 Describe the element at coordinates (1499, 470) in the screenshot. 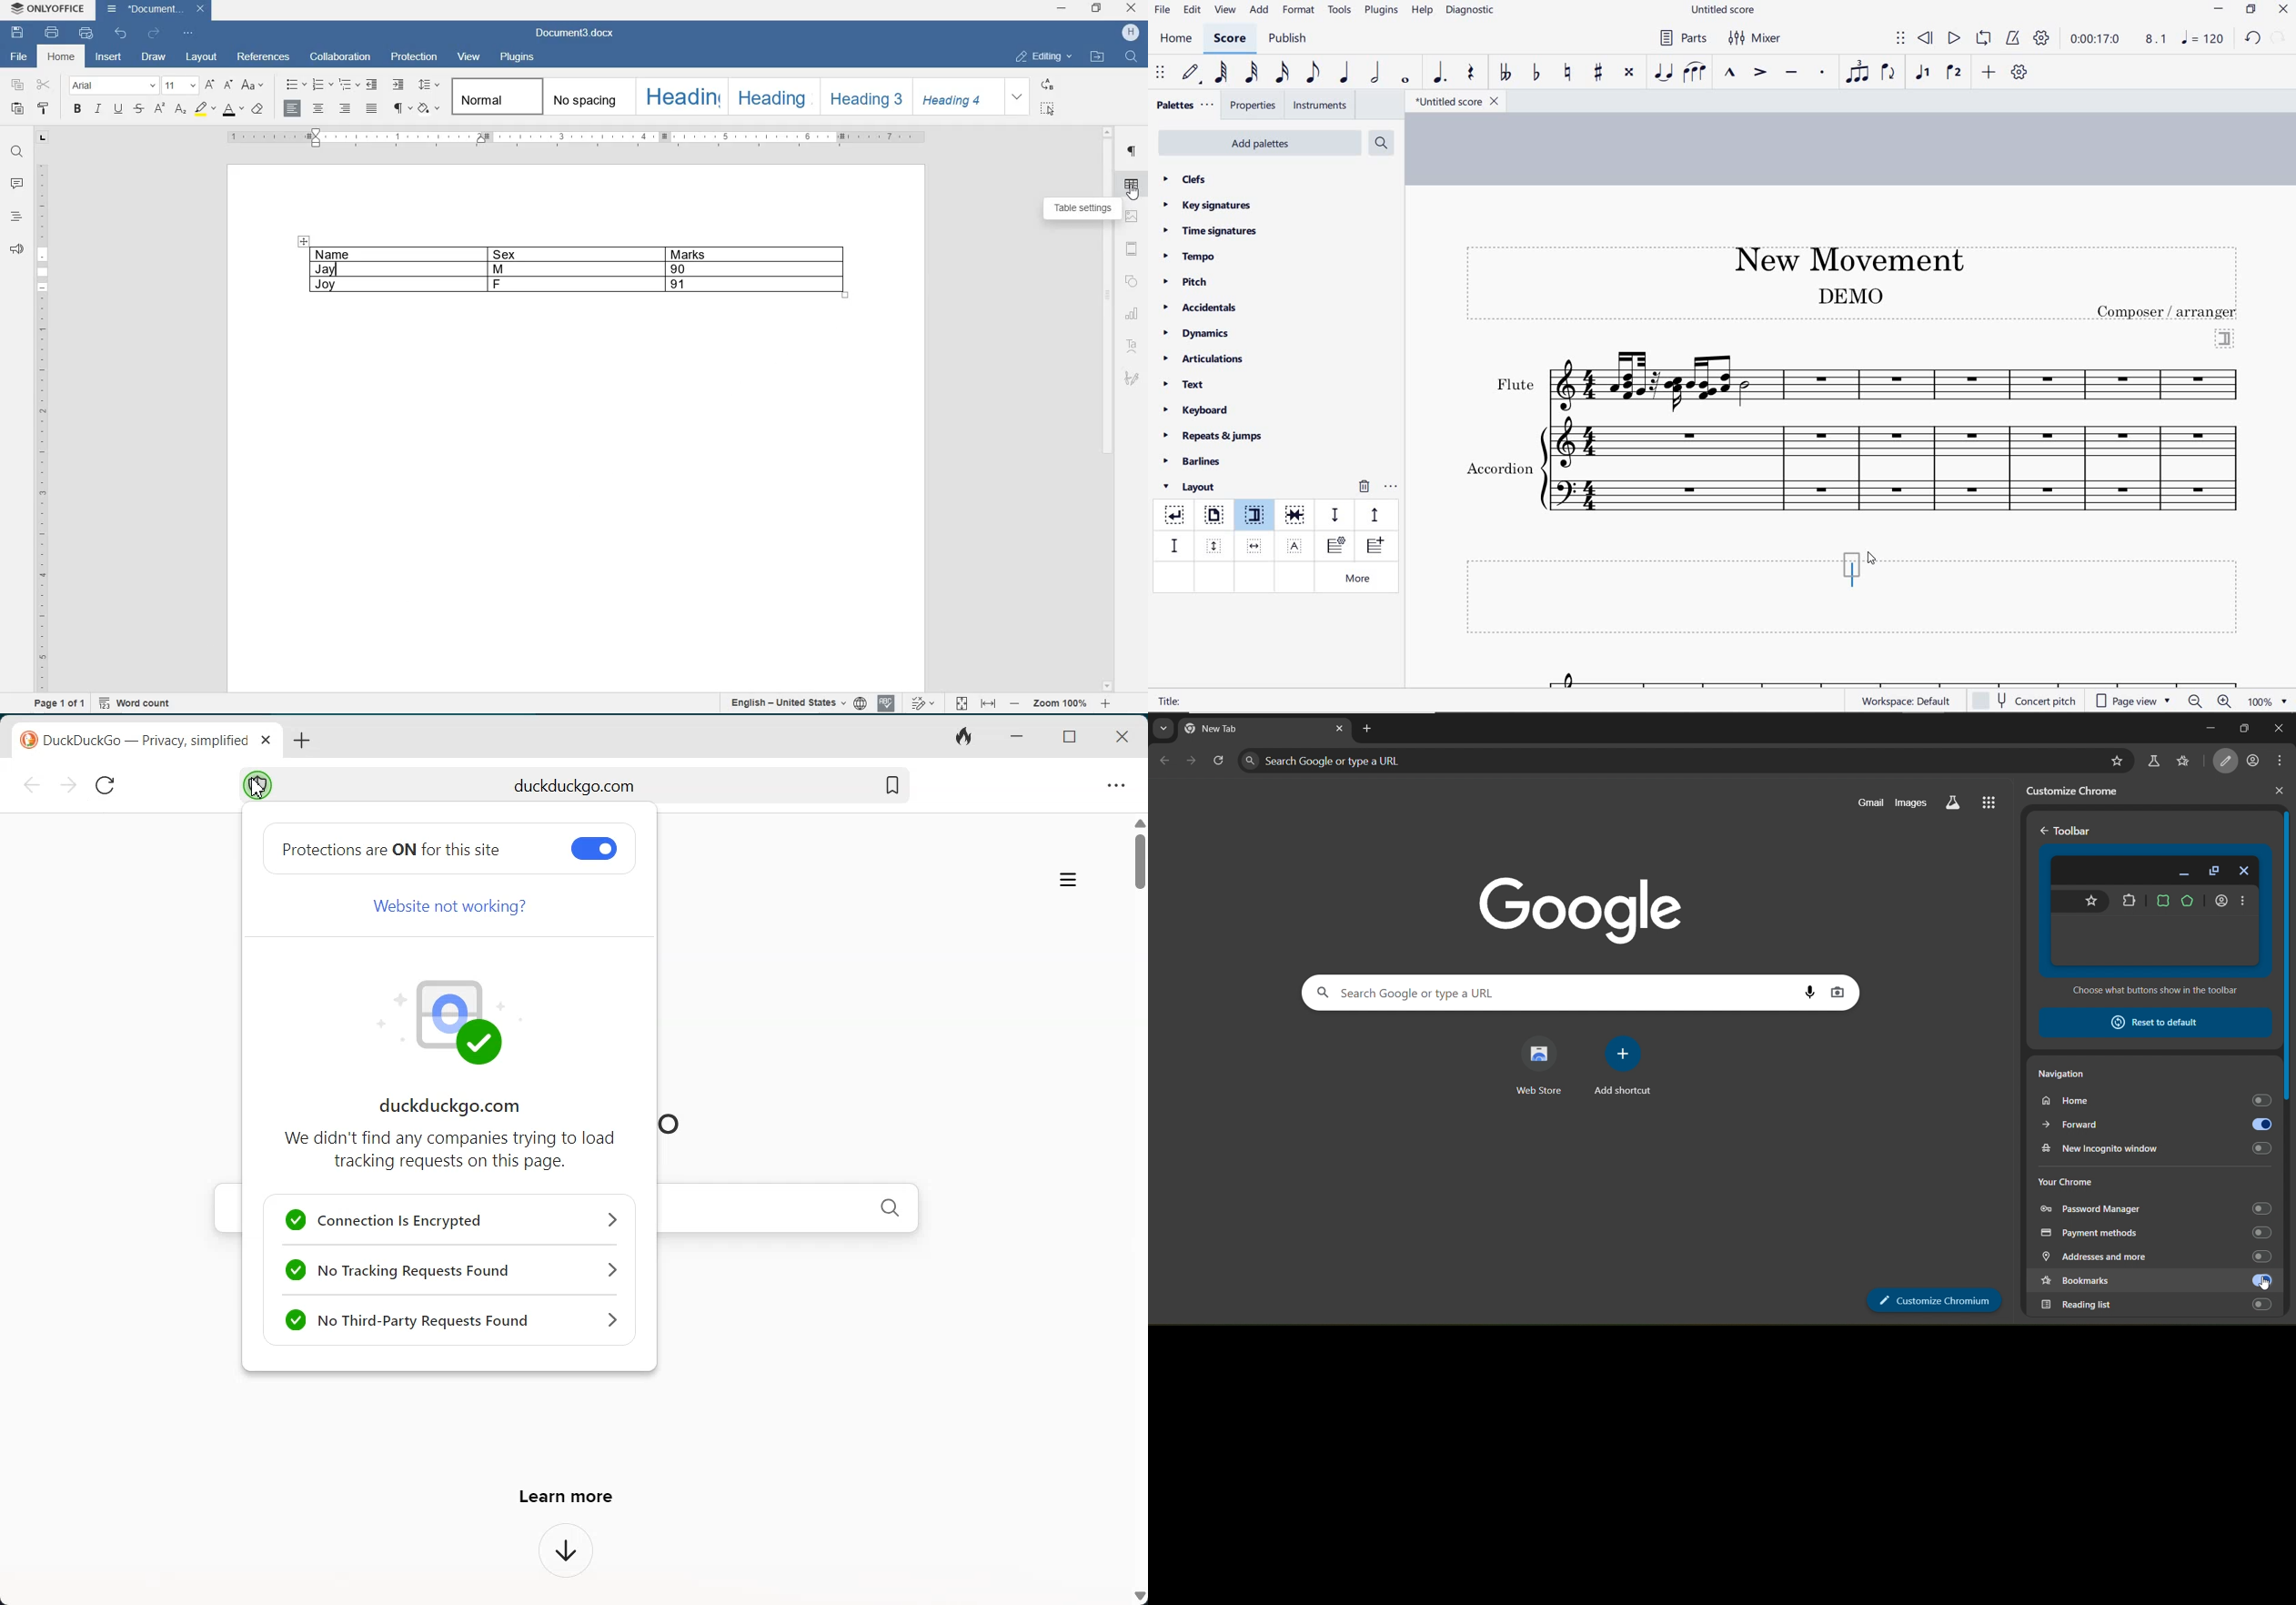

I see `text` at that location.